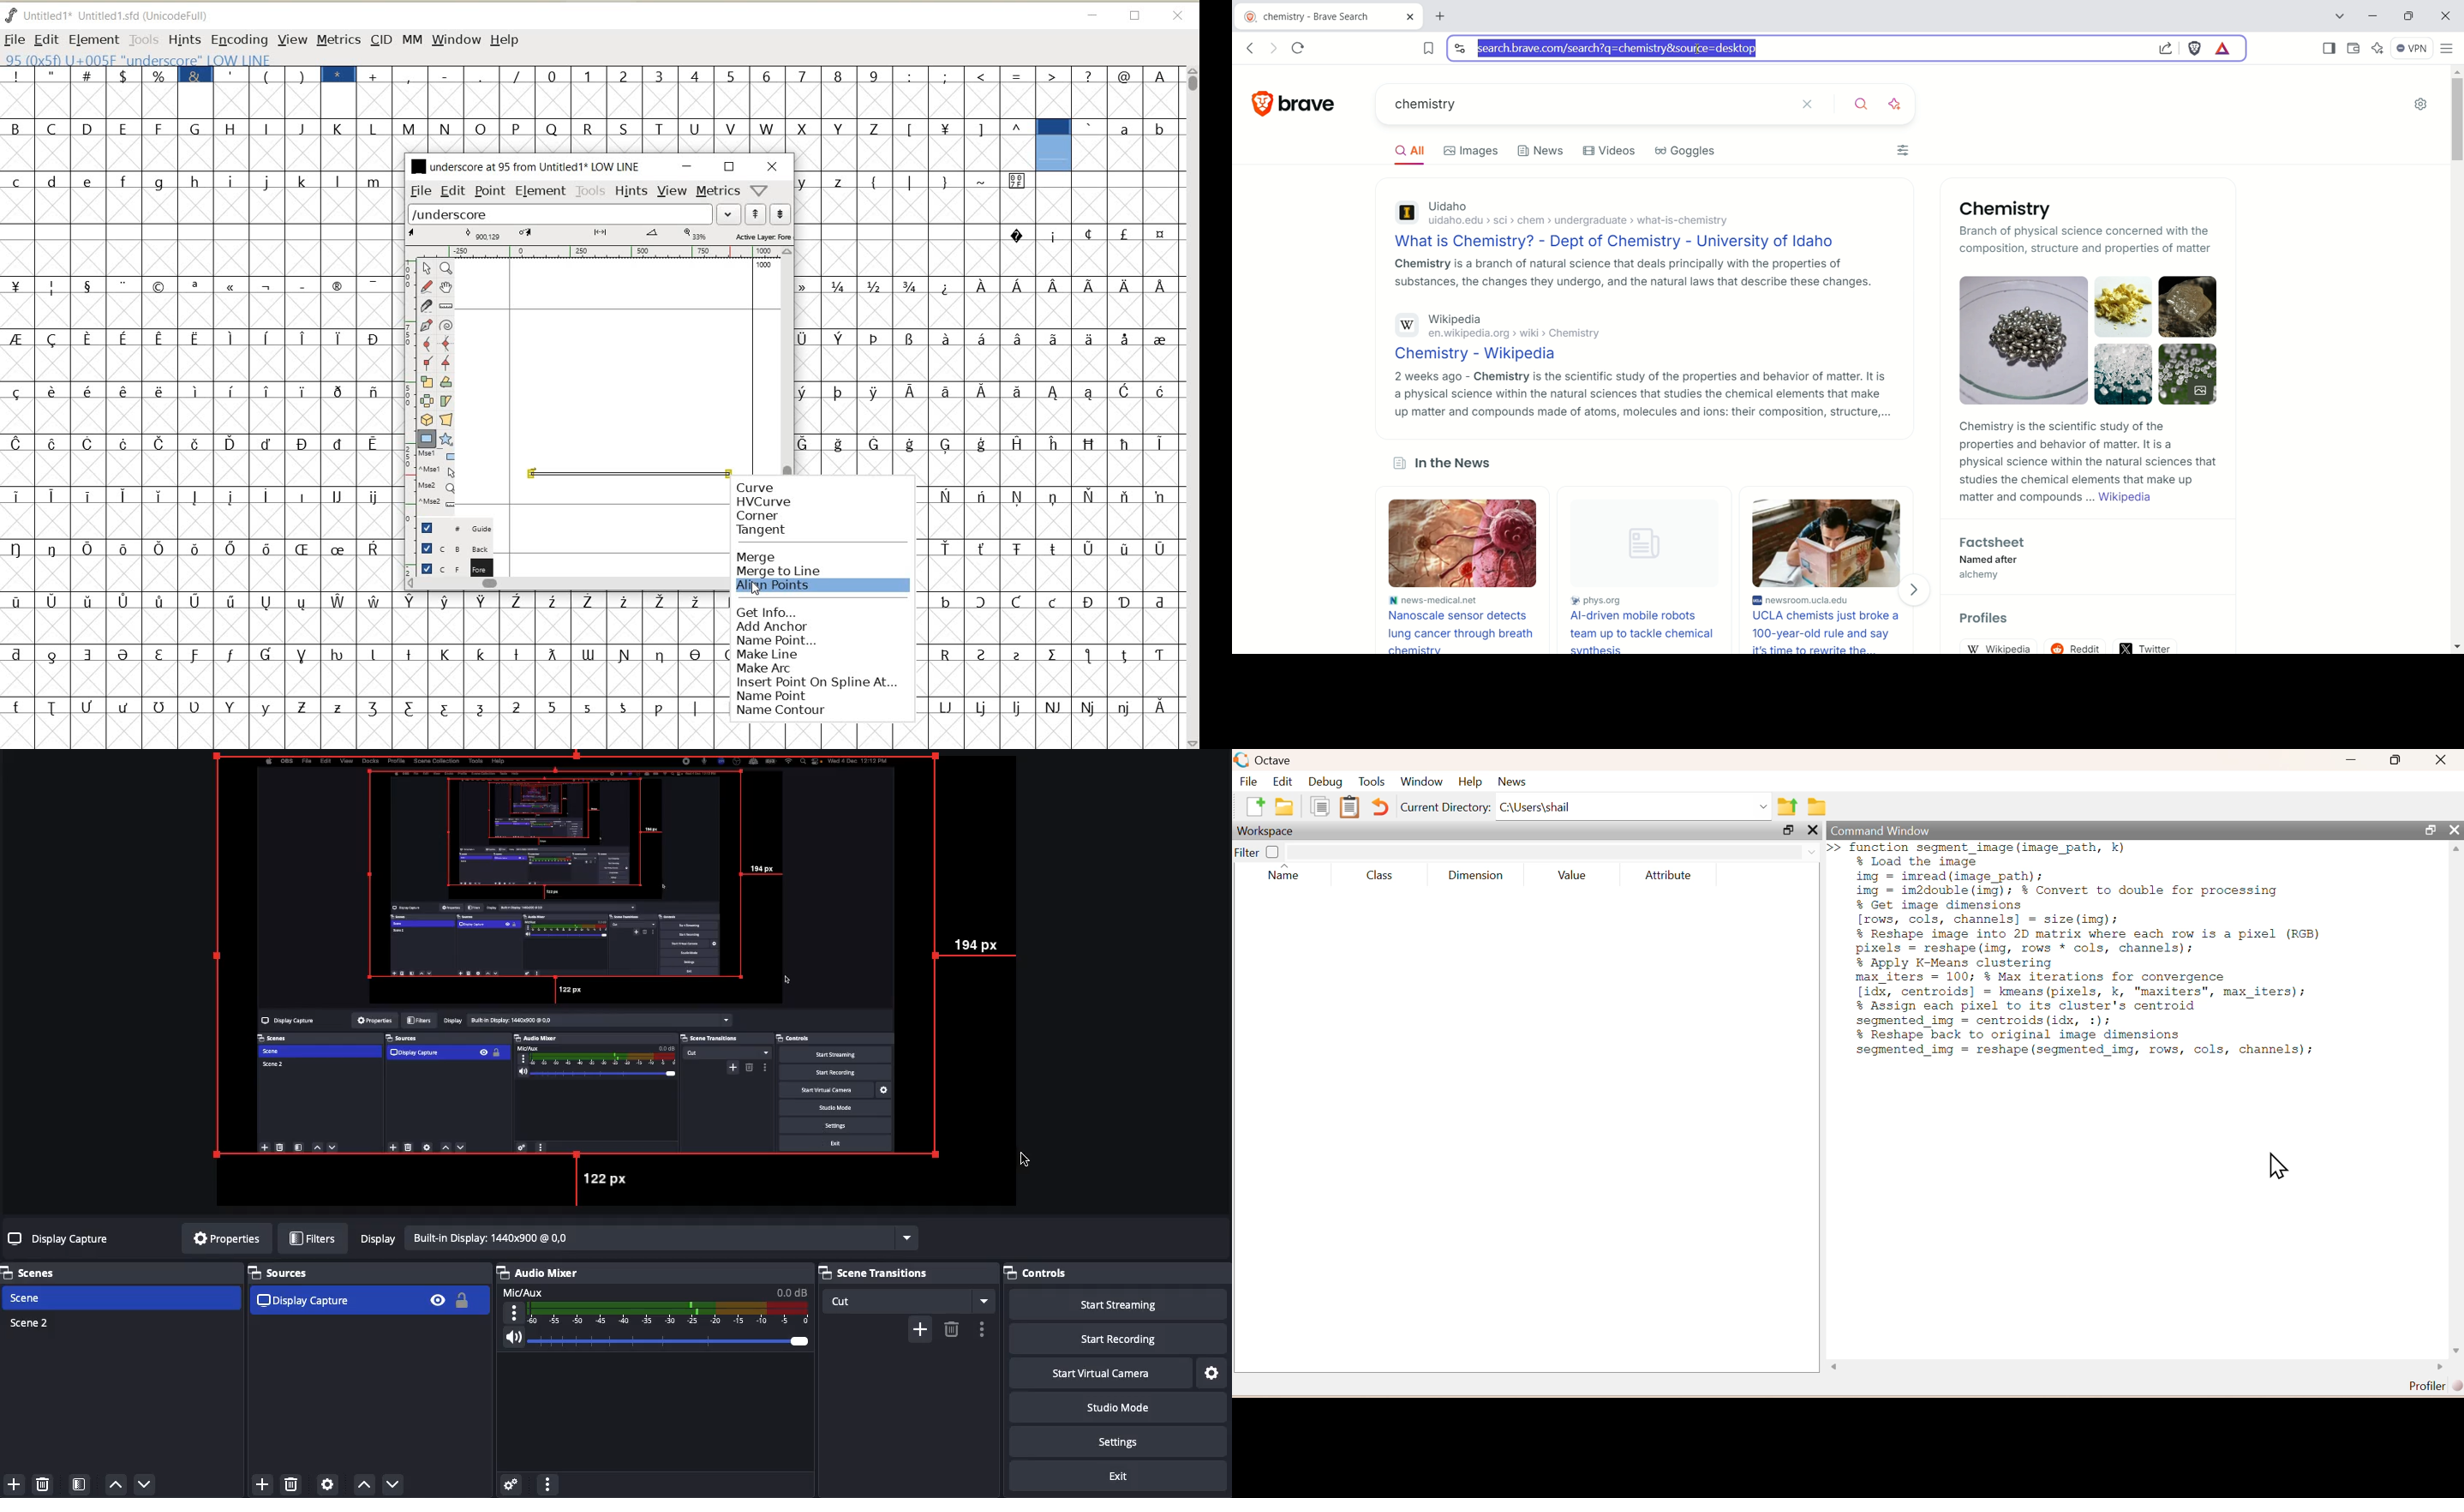 This screenshot has width=2464, height=1512. What do you see at coordinates (2164, 47) in the screenshot?
I see `share this page` at bounding box center [2164, 47].